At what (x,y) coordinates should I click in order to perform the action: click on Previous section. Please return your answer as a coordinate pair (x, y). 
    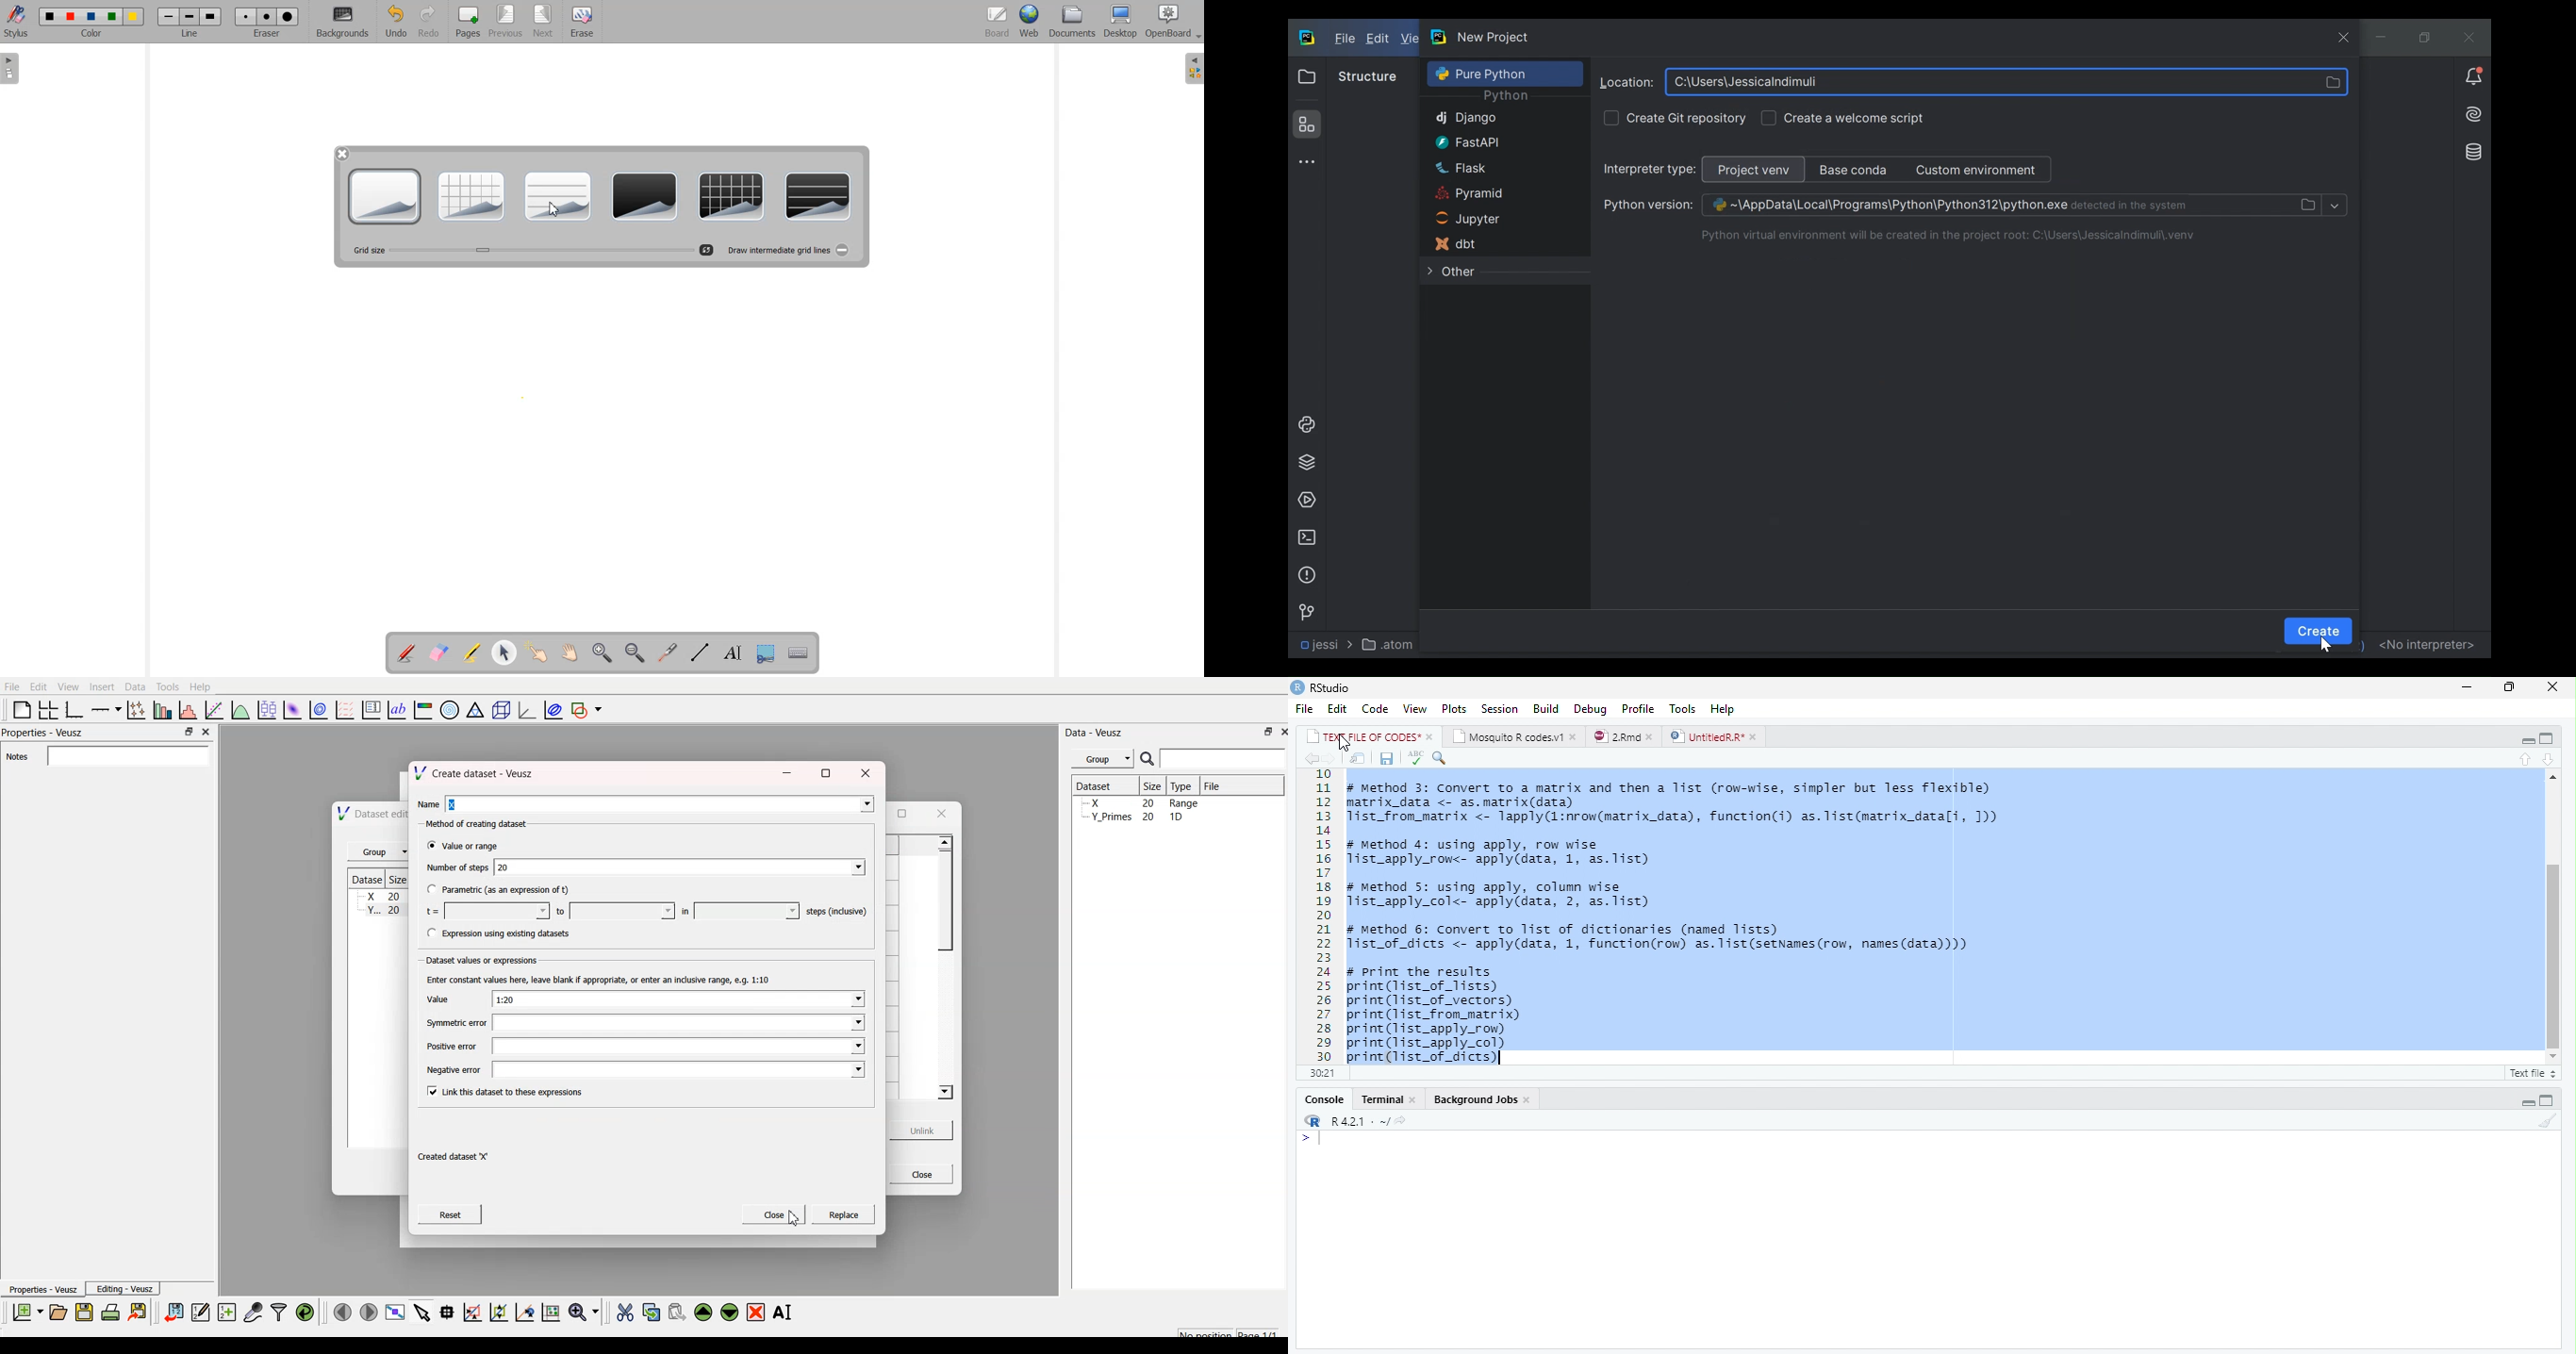
    Looking at the image, I should click on (2525, 758).